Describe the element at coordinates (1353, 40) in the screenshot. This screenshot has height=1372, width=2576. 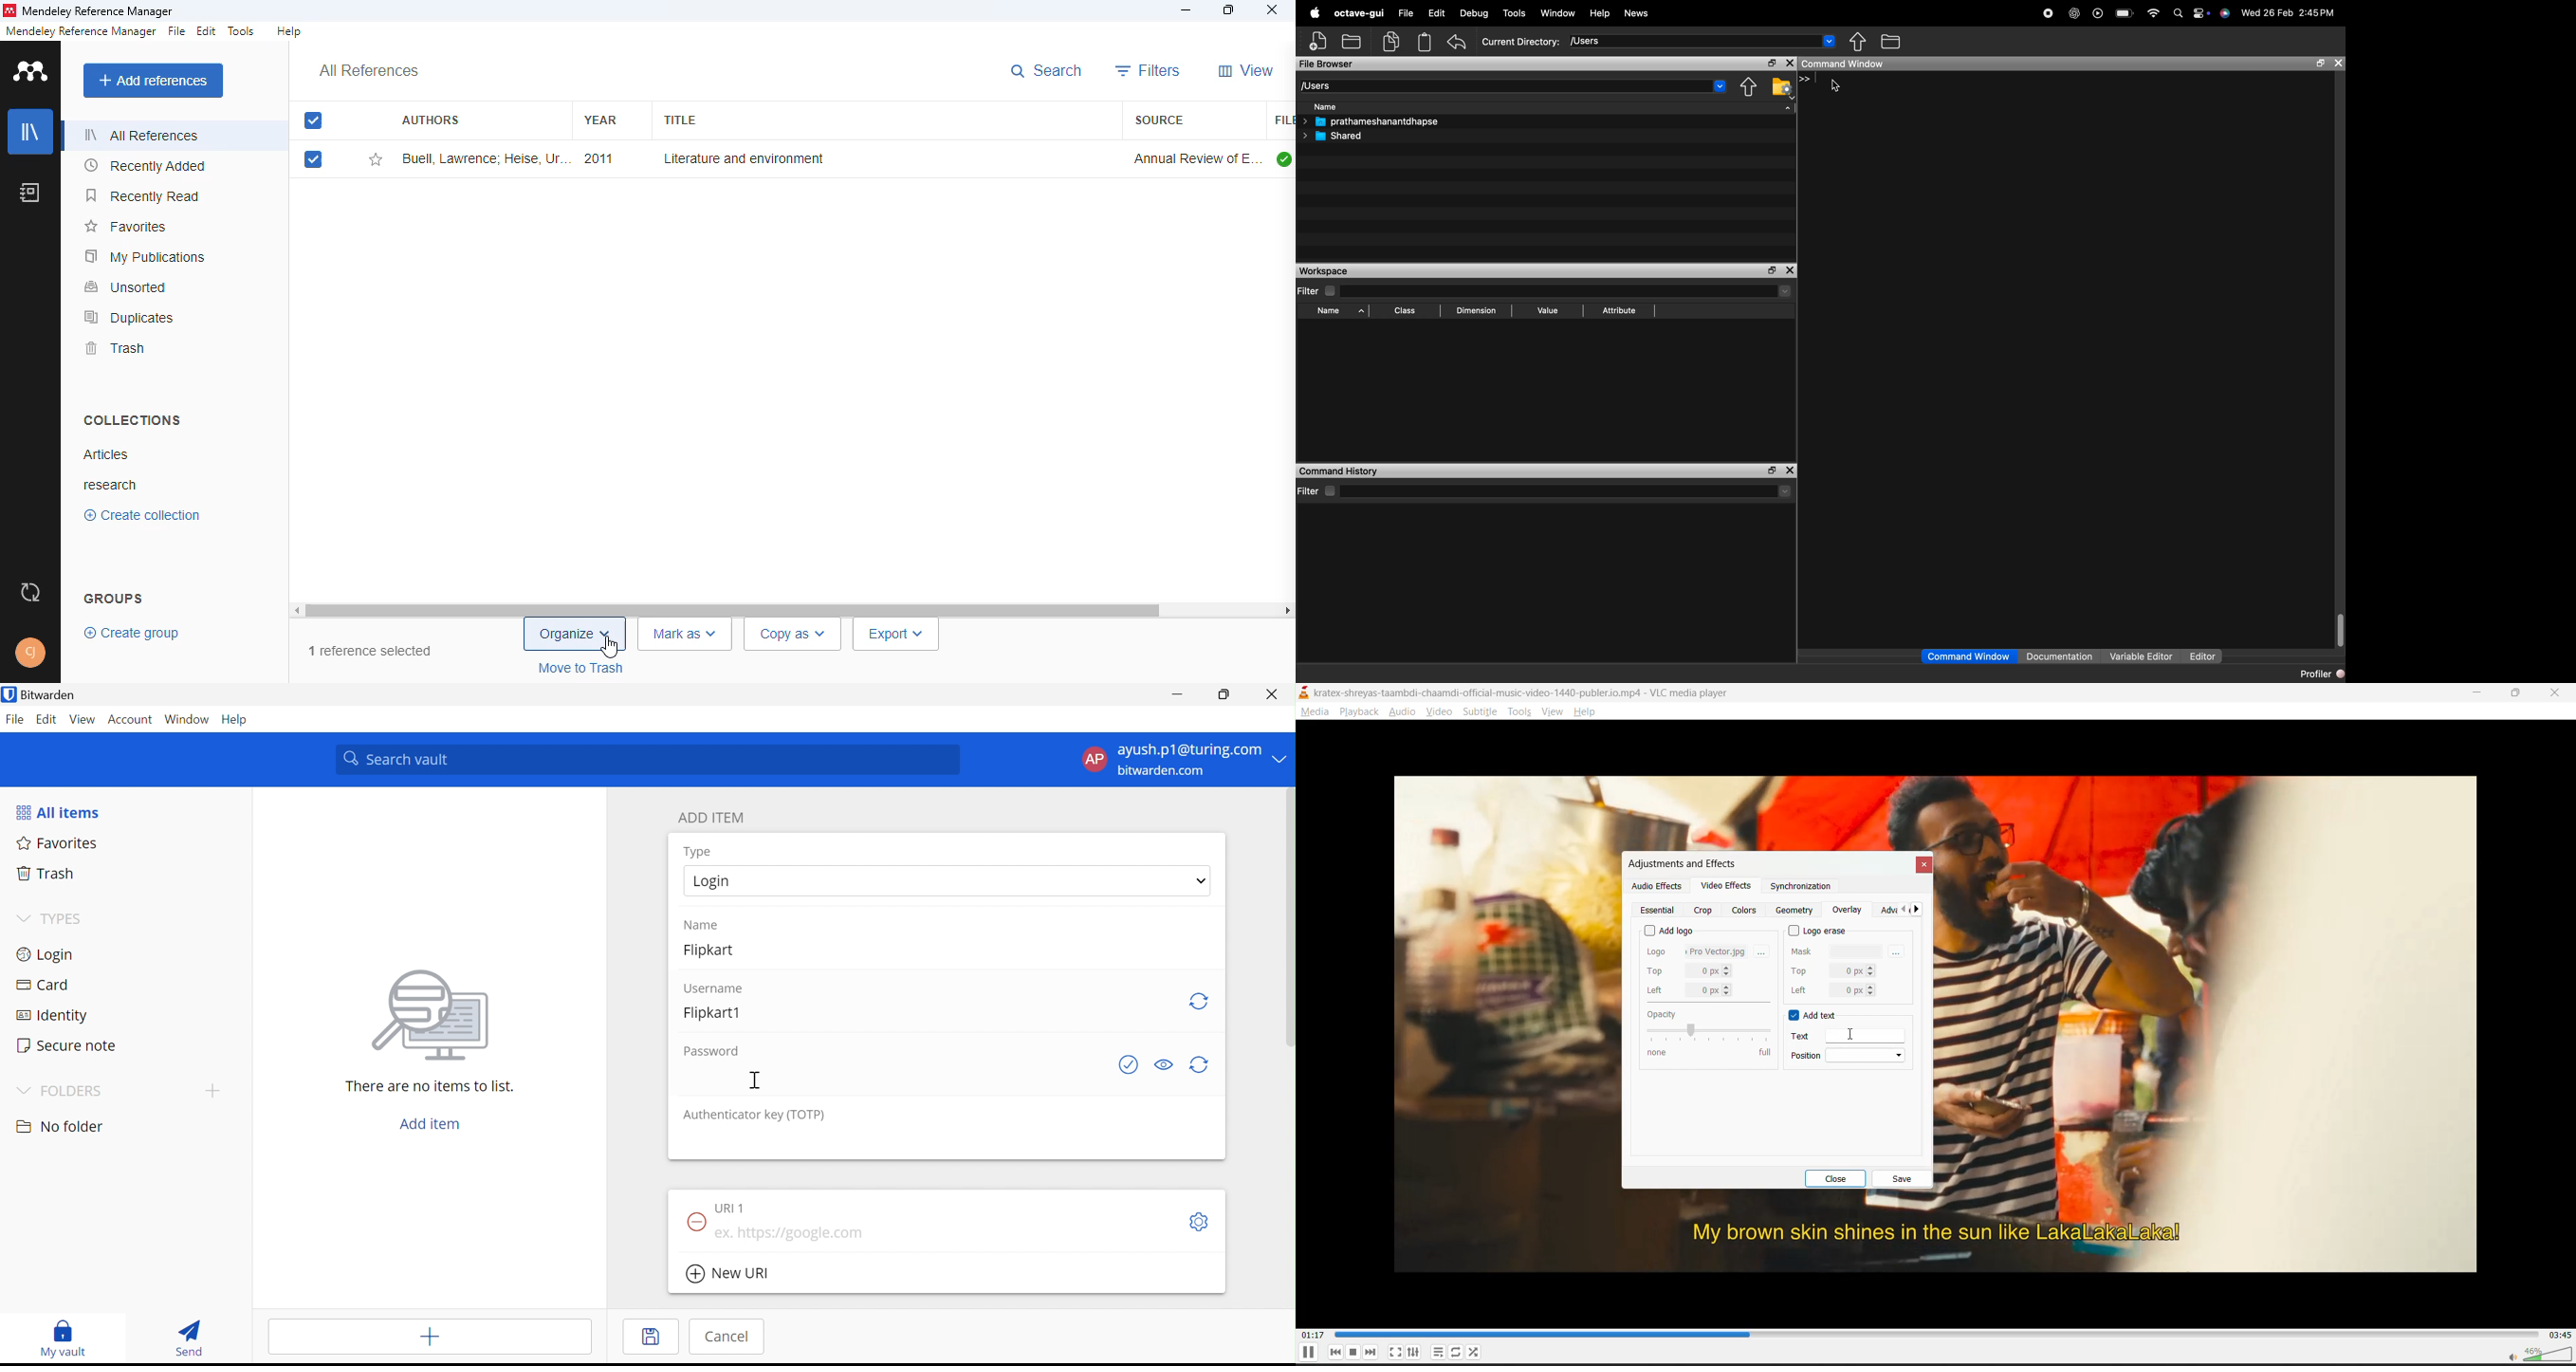
I see `save` at that location.